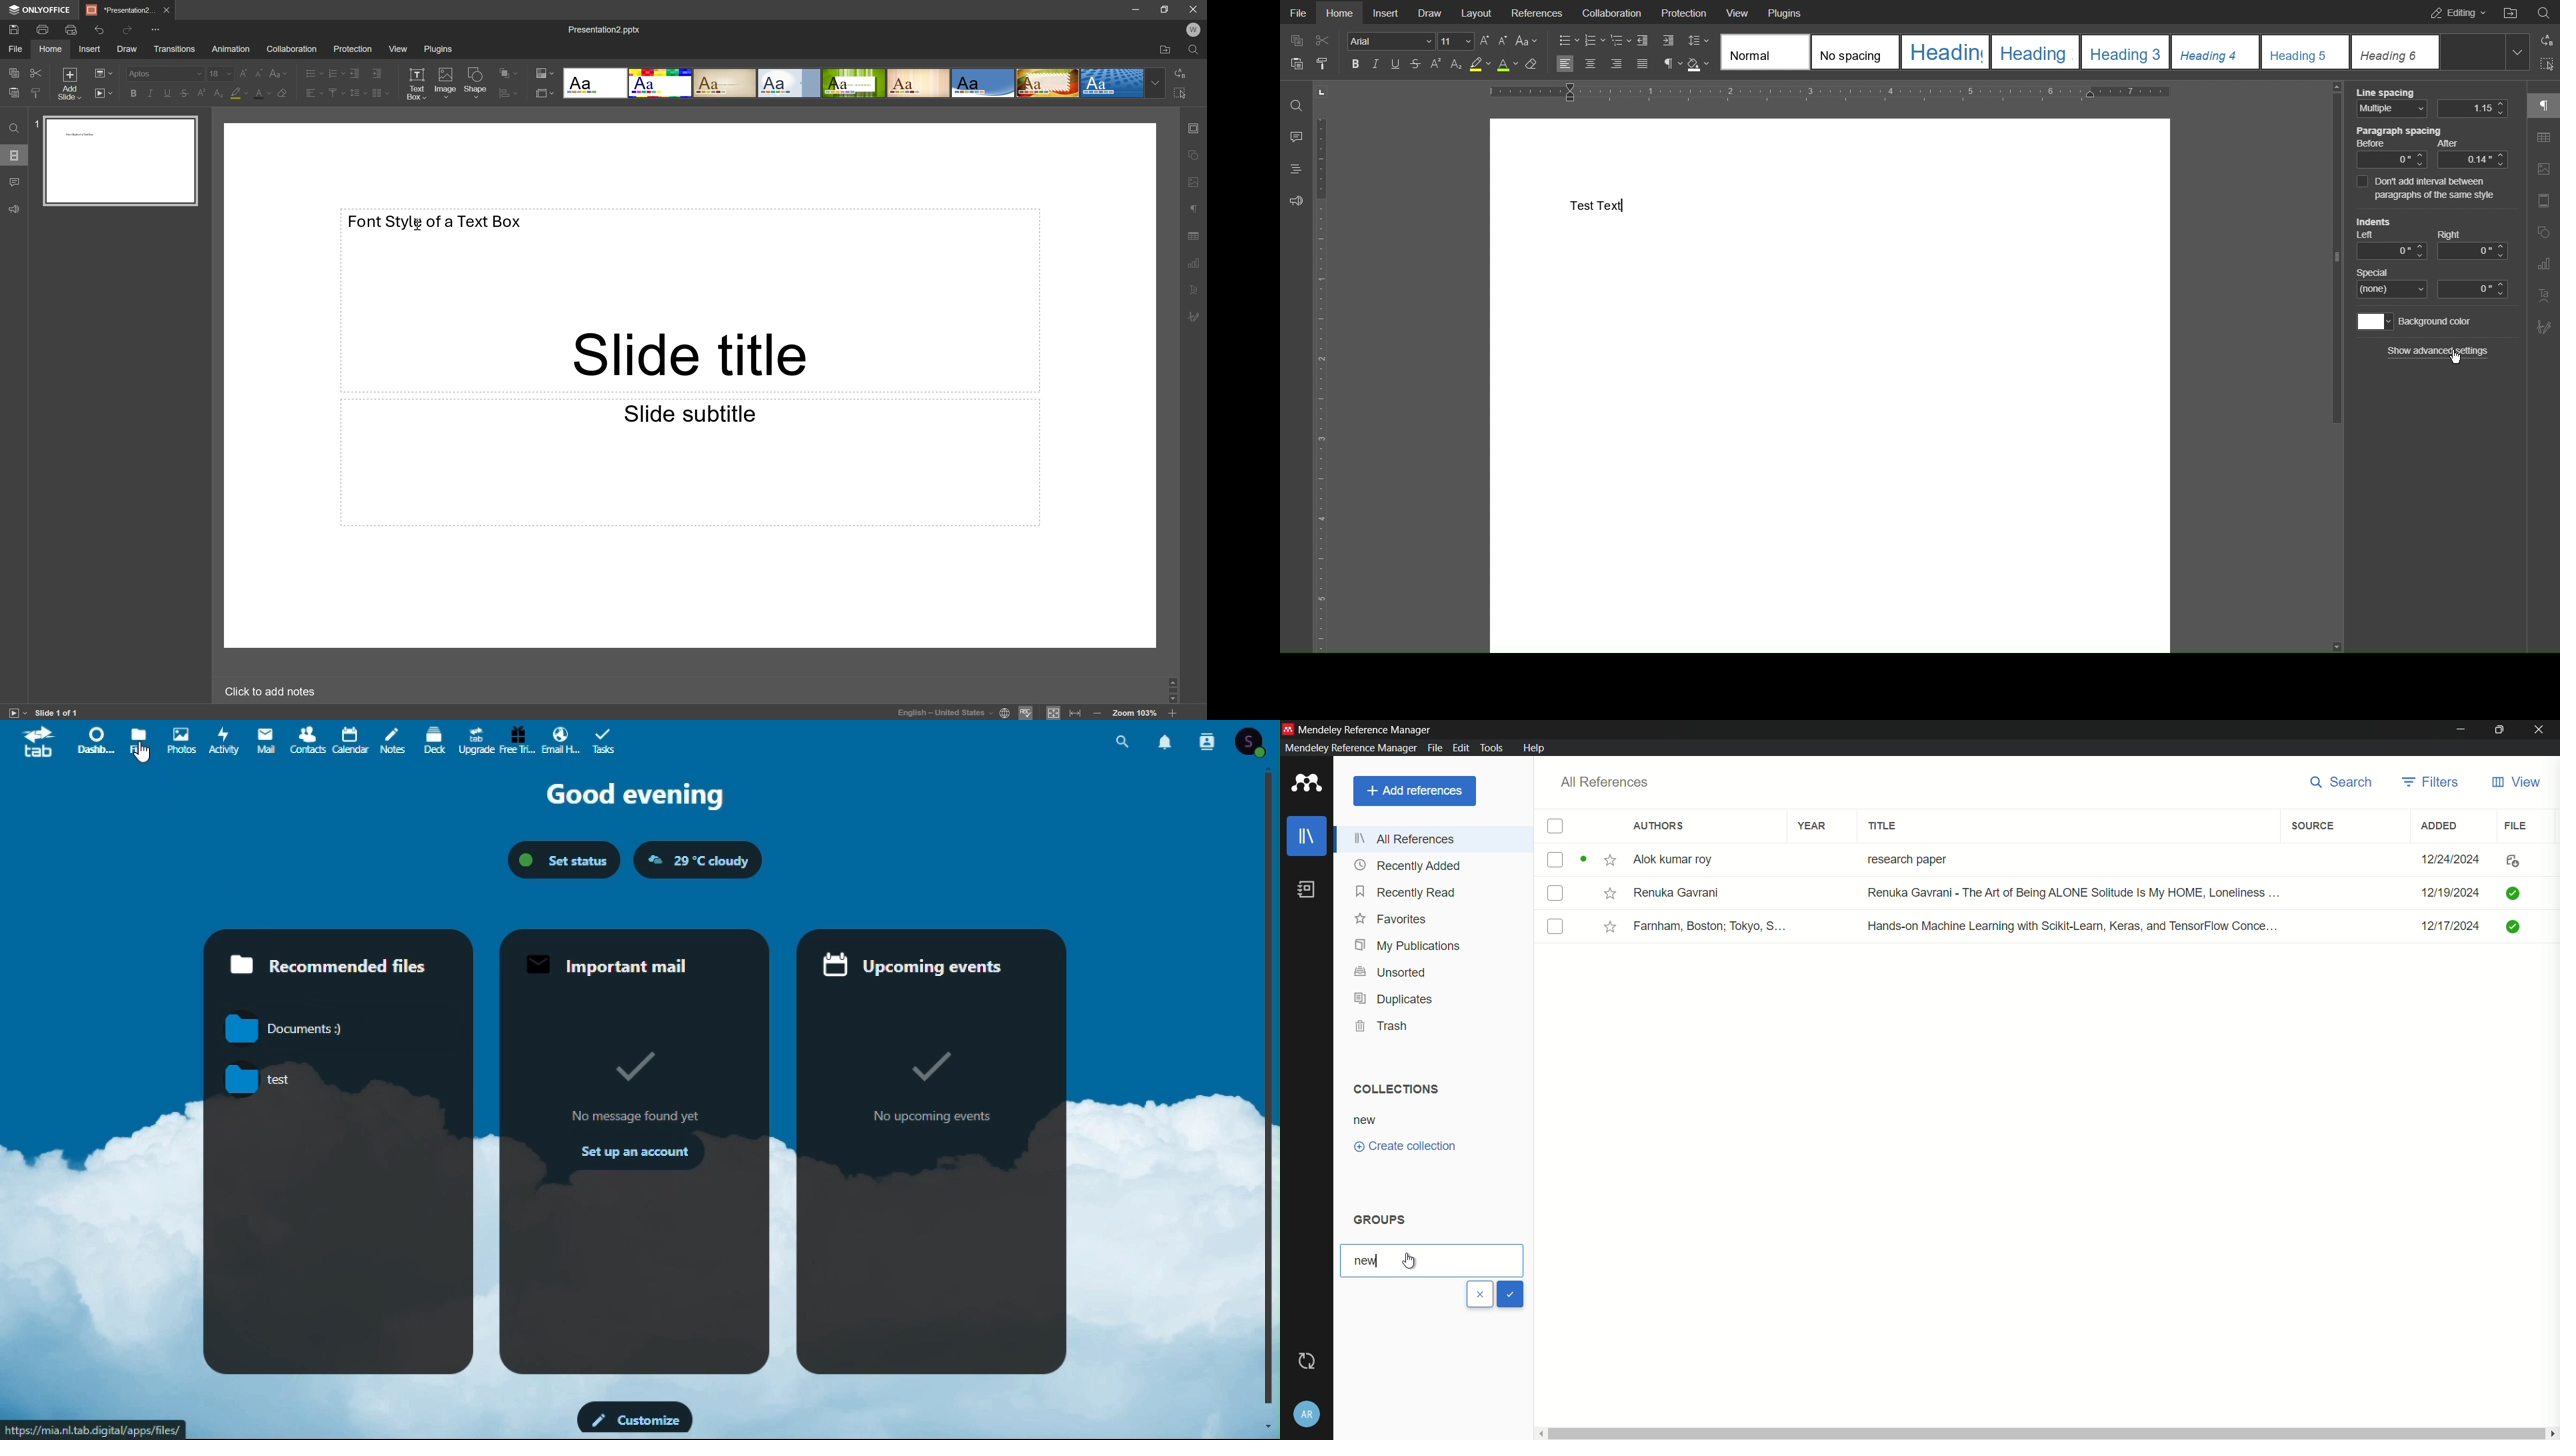 The height and width of the screenshot is (1456, 2576). What do you see at coordinates (1196, 209) in the screenshot?
I see `Paragraph settings` at bounding box center [1196, 209].